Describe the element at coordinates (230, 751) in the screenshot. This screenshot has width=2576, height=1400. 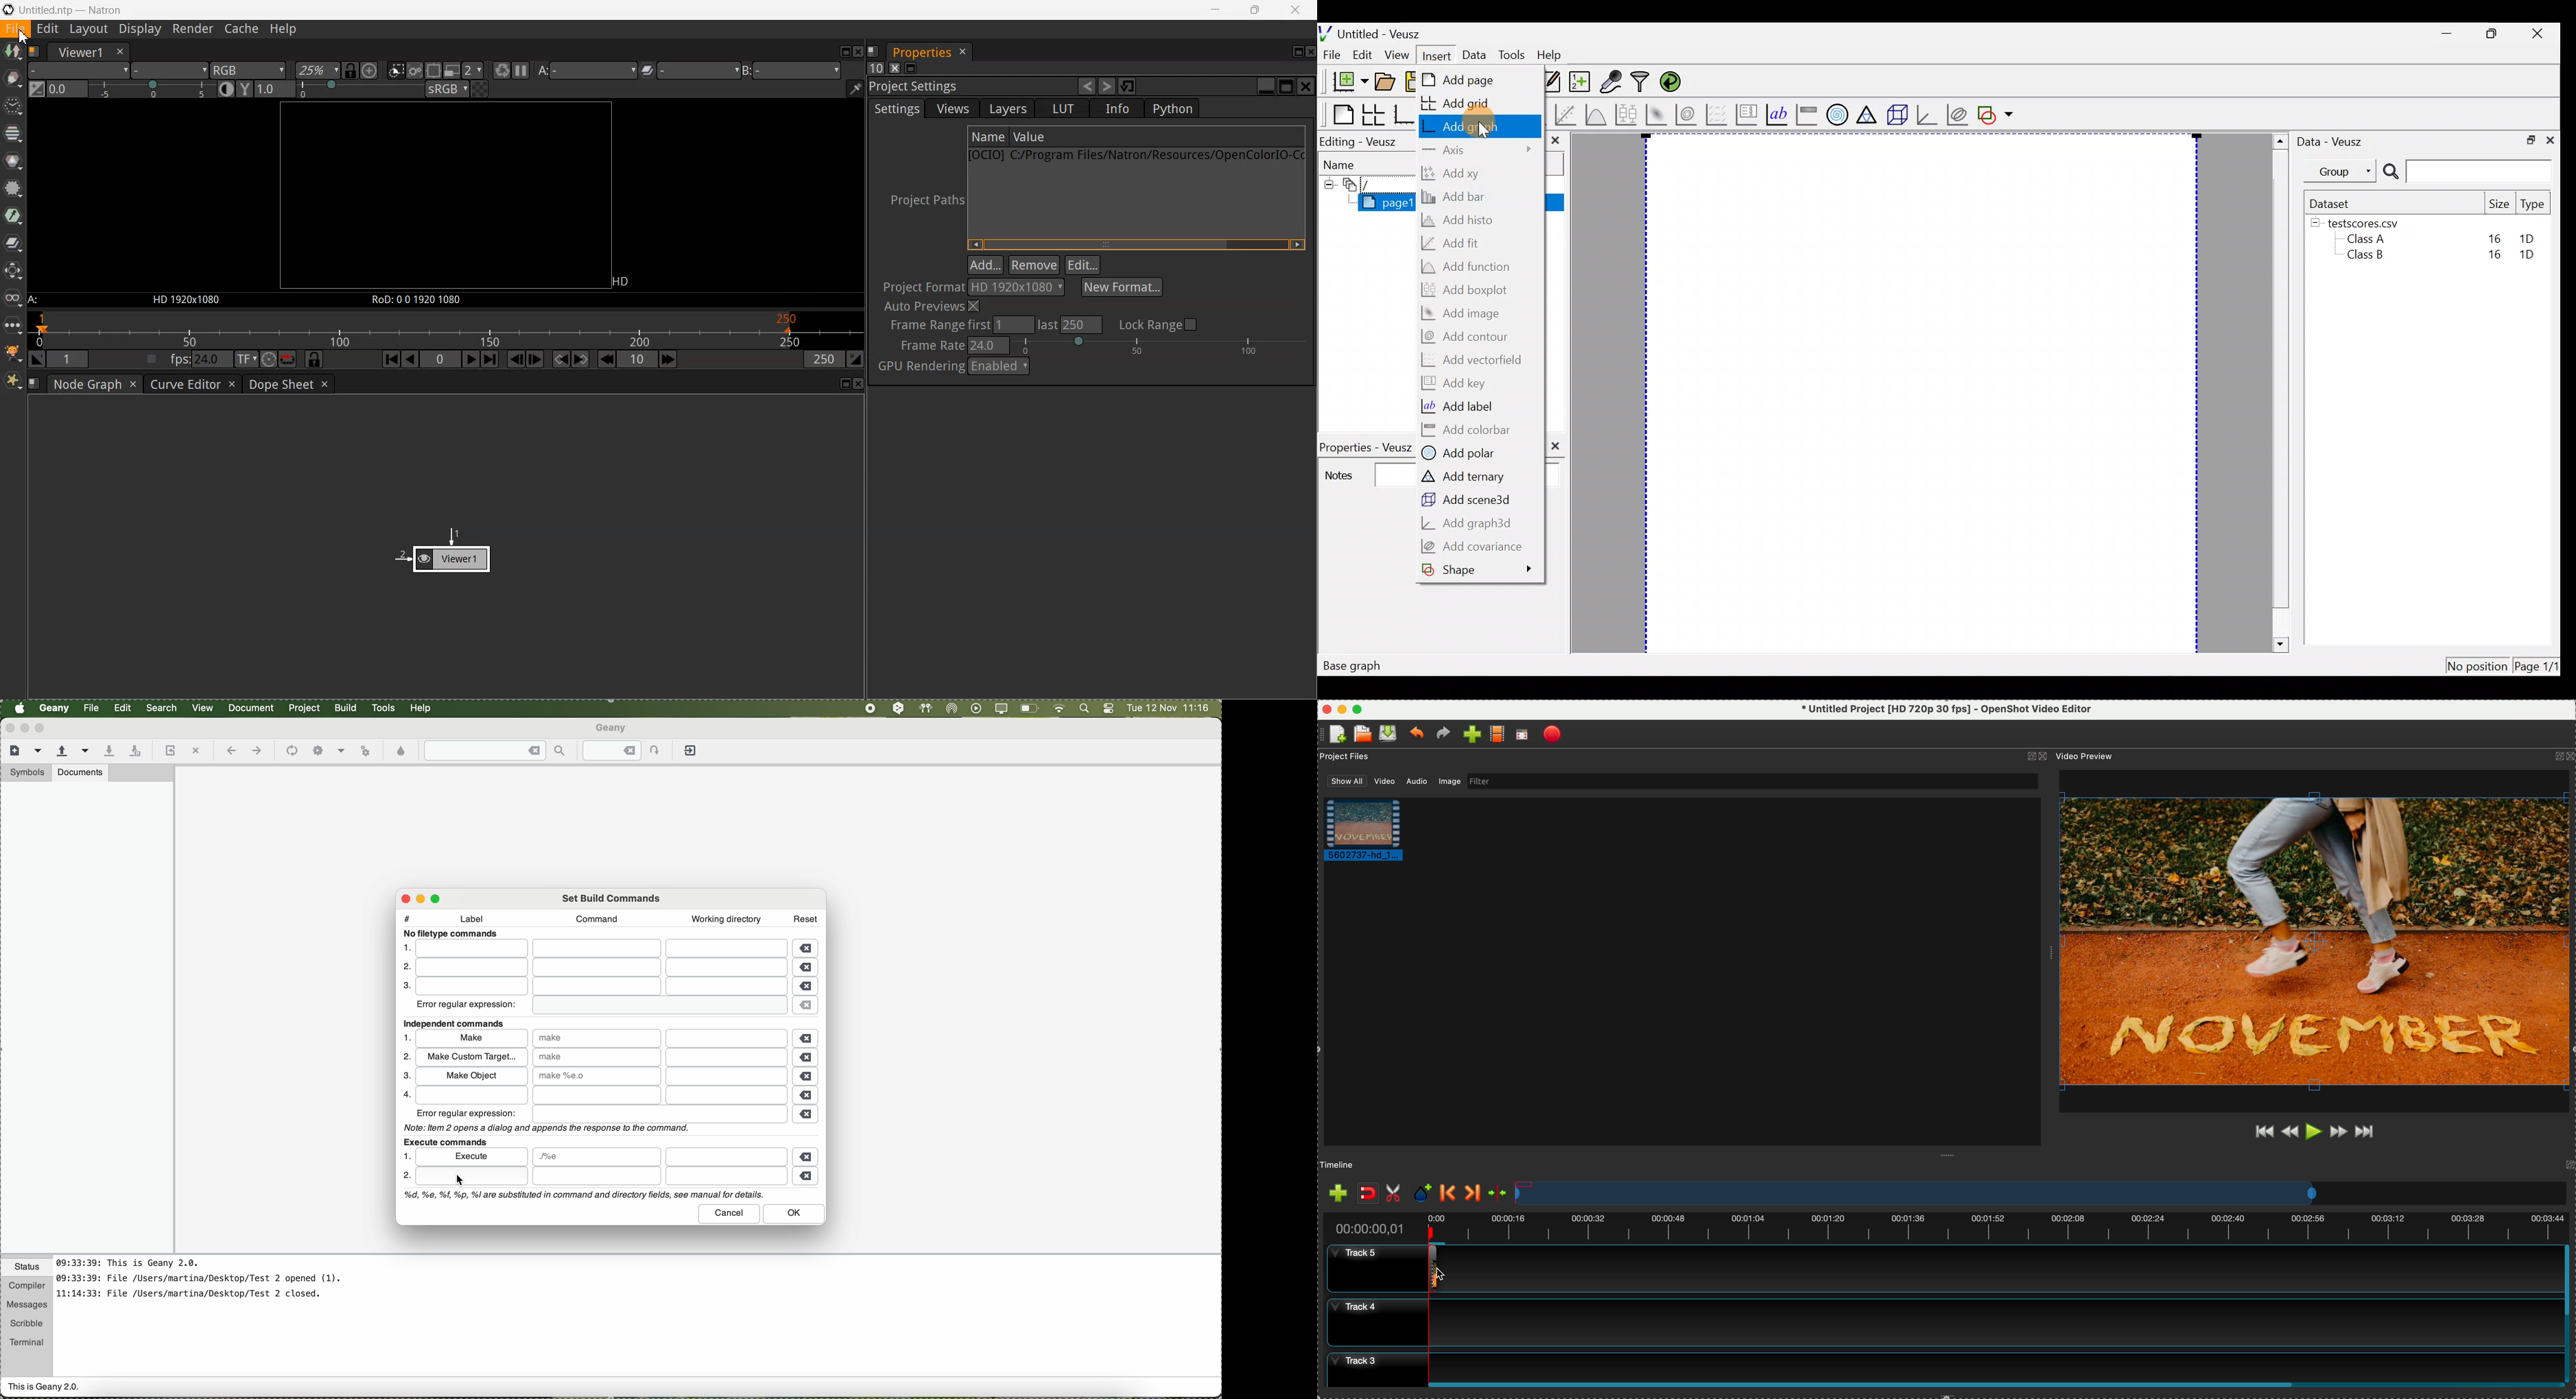
I see `navigate back a location` at that location.